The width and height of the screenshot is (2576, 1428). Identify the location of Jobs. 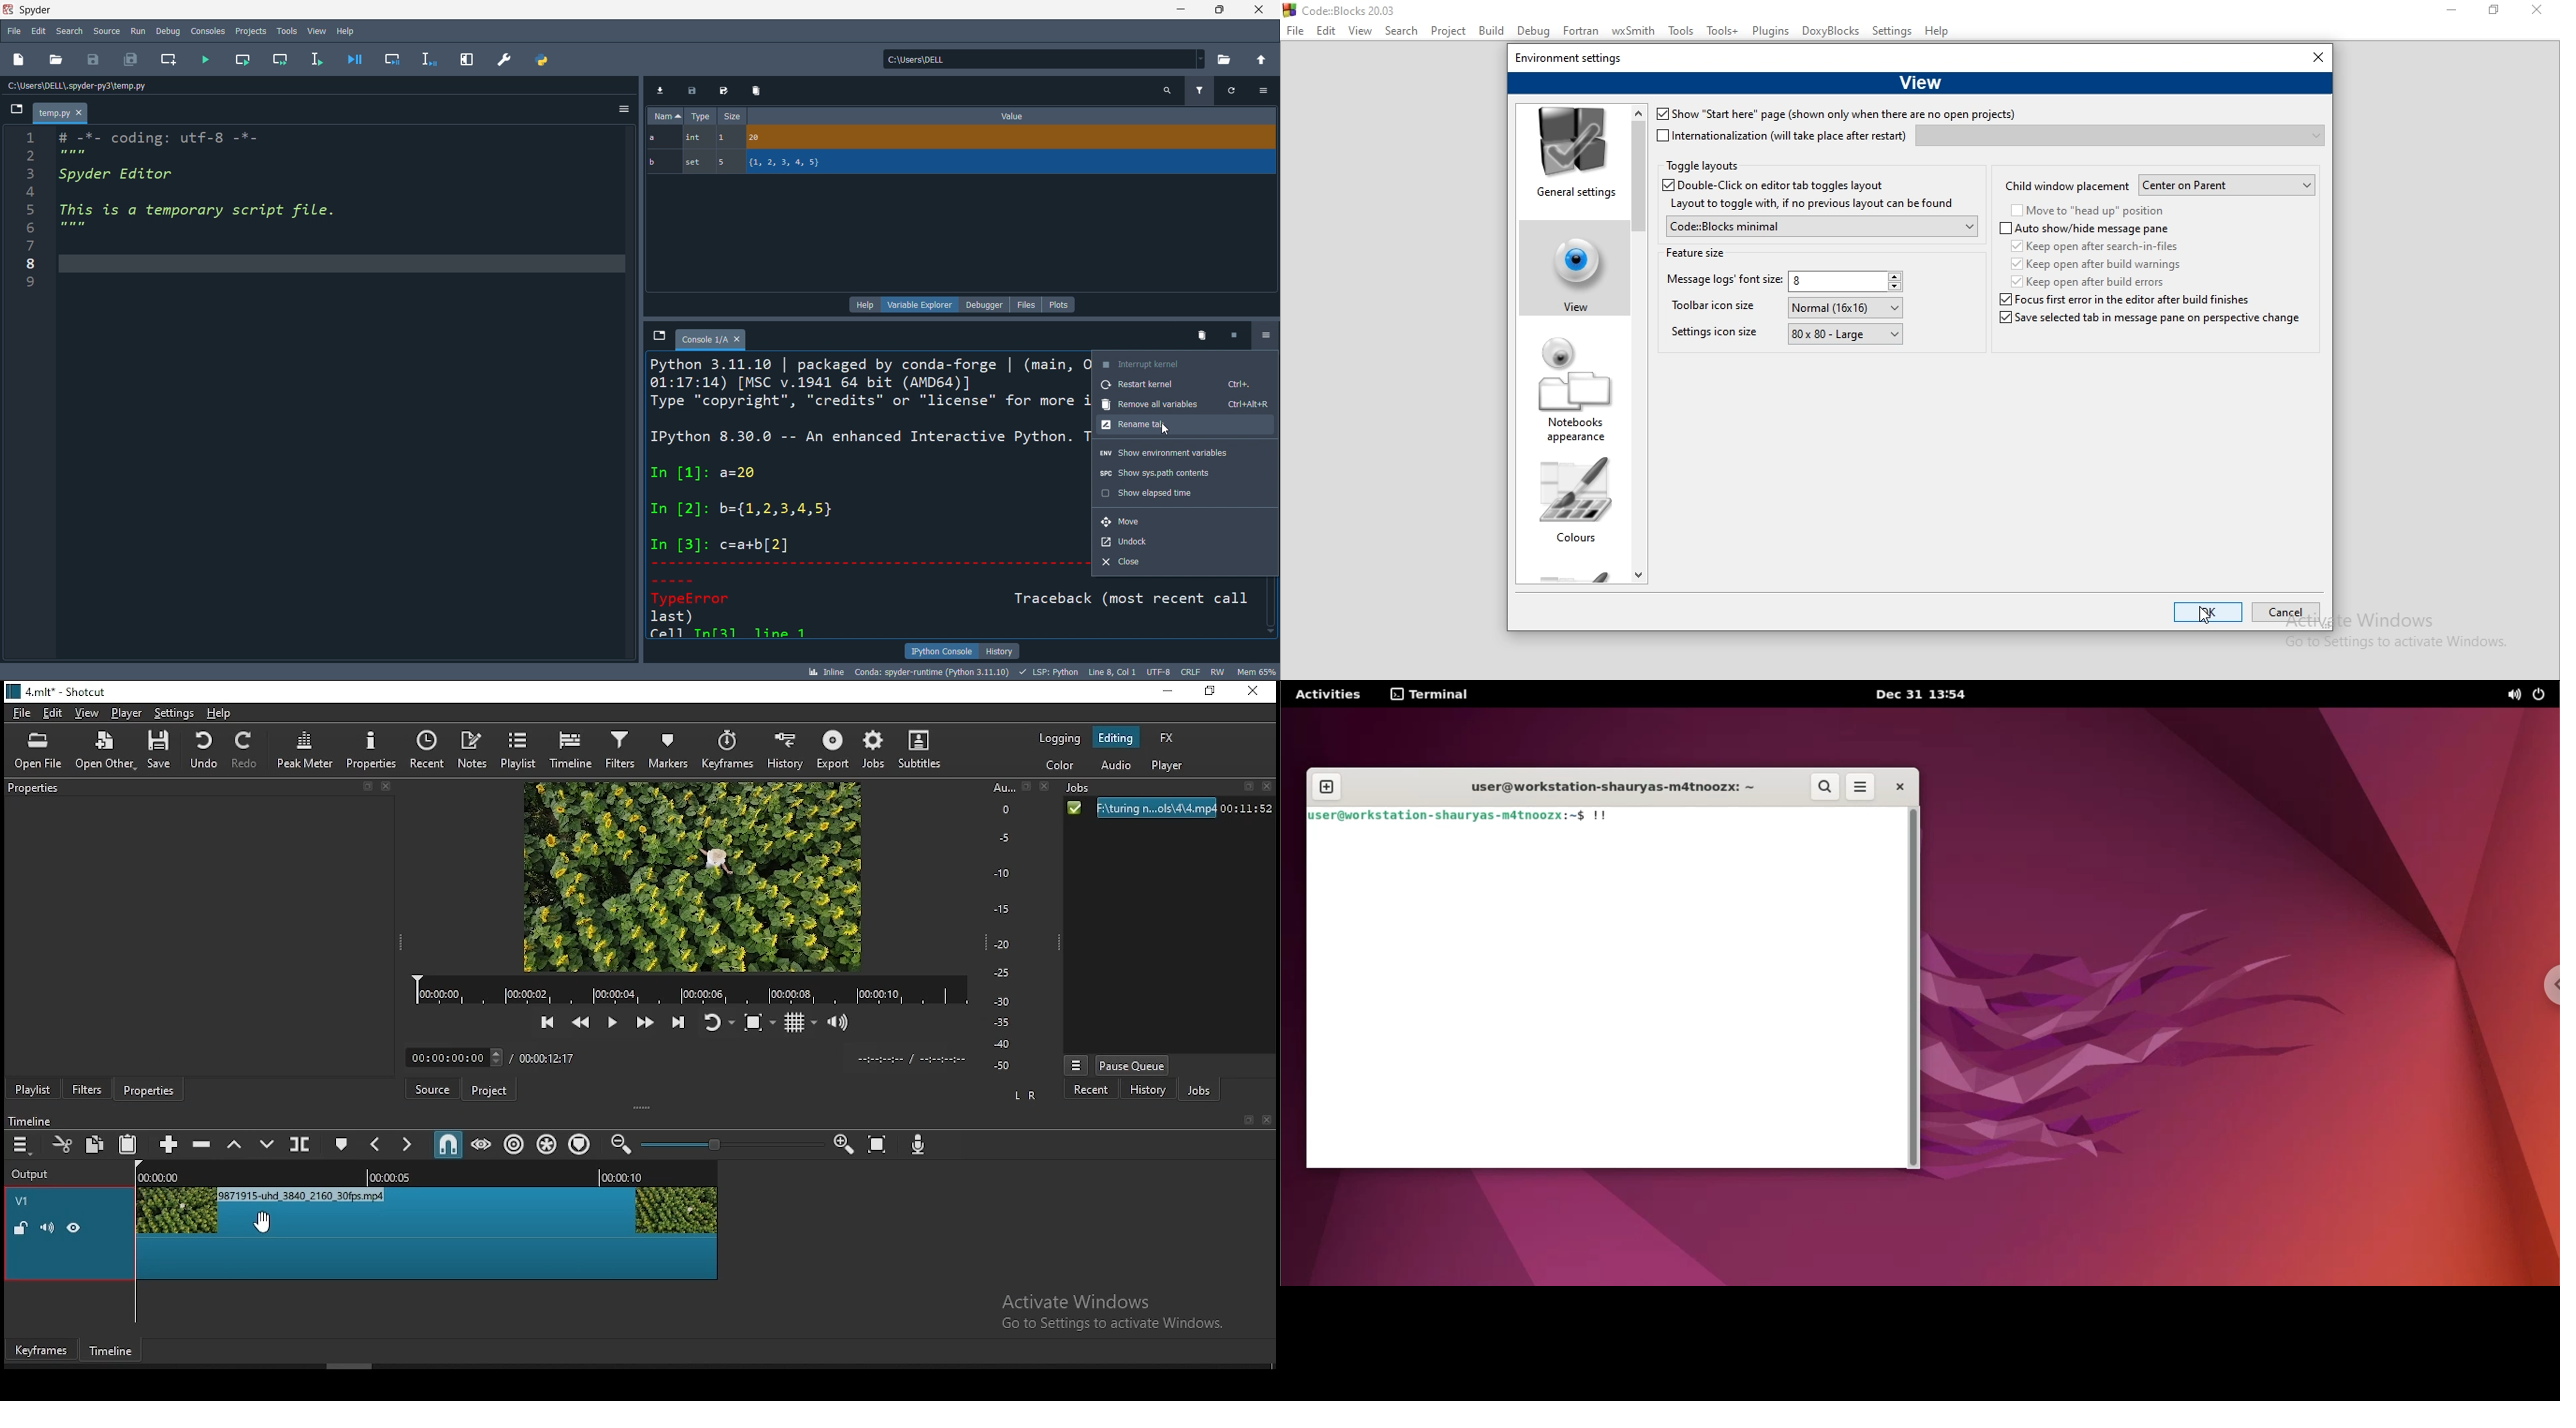
(1082, 789).